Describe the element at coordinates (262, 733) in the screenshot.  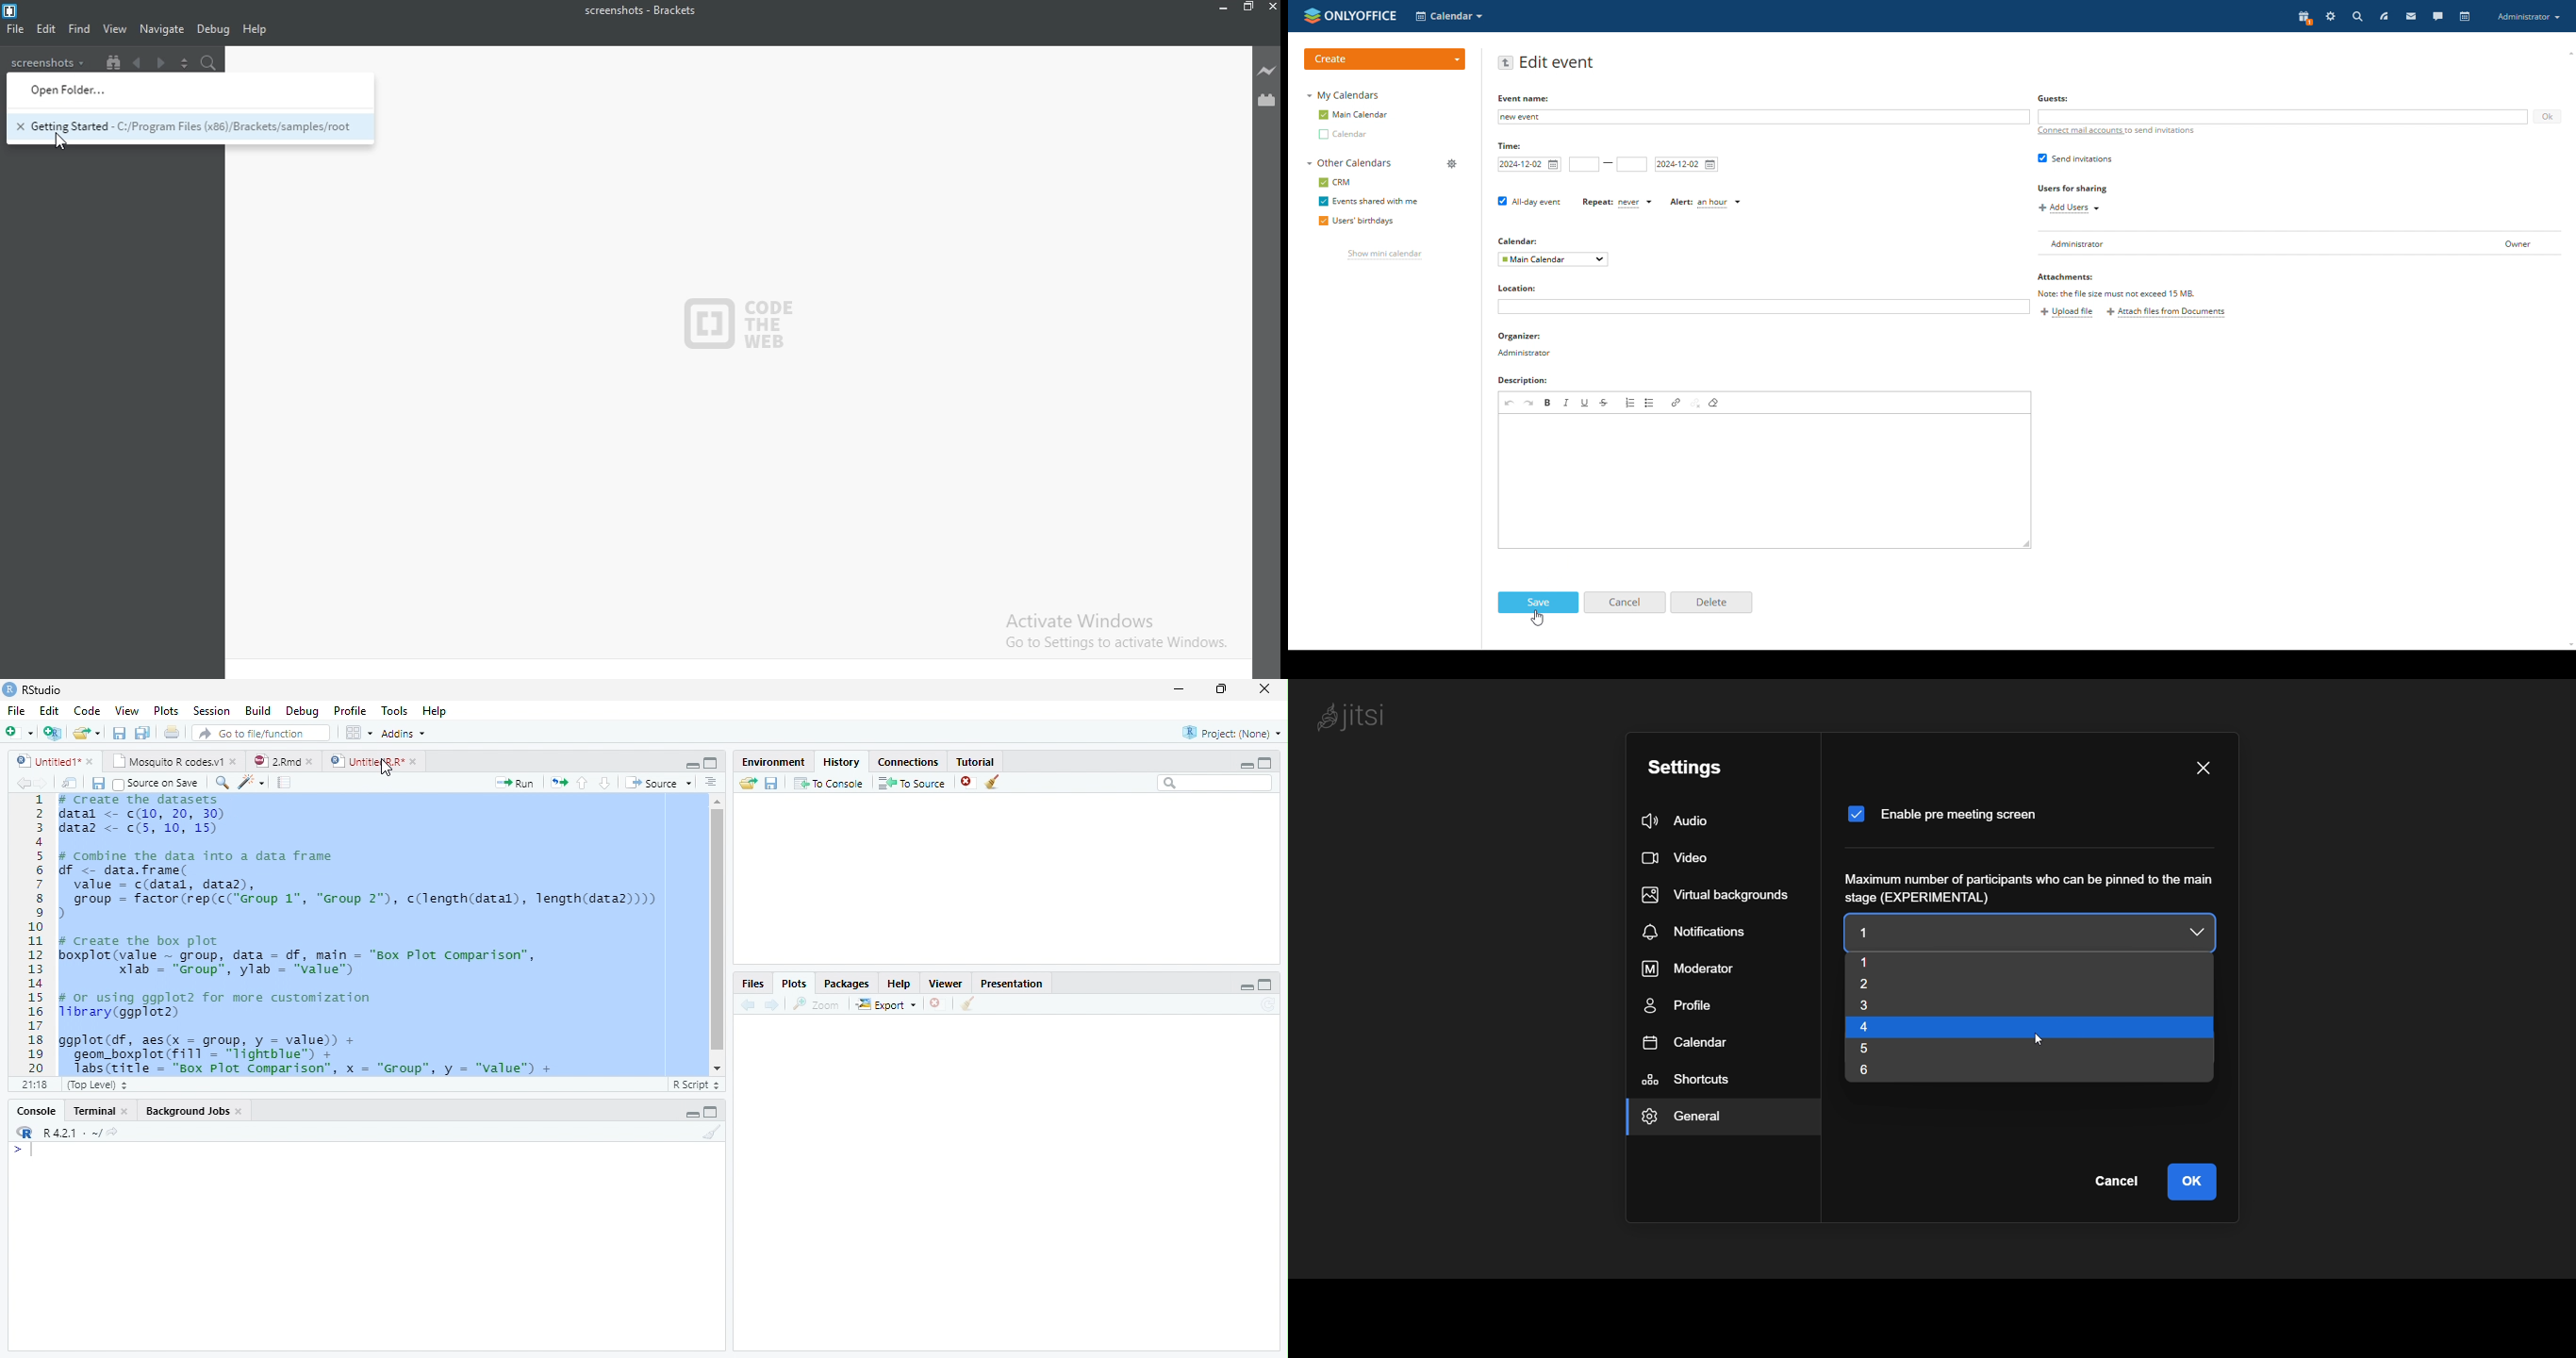
I see `Go to file/function` at that location.